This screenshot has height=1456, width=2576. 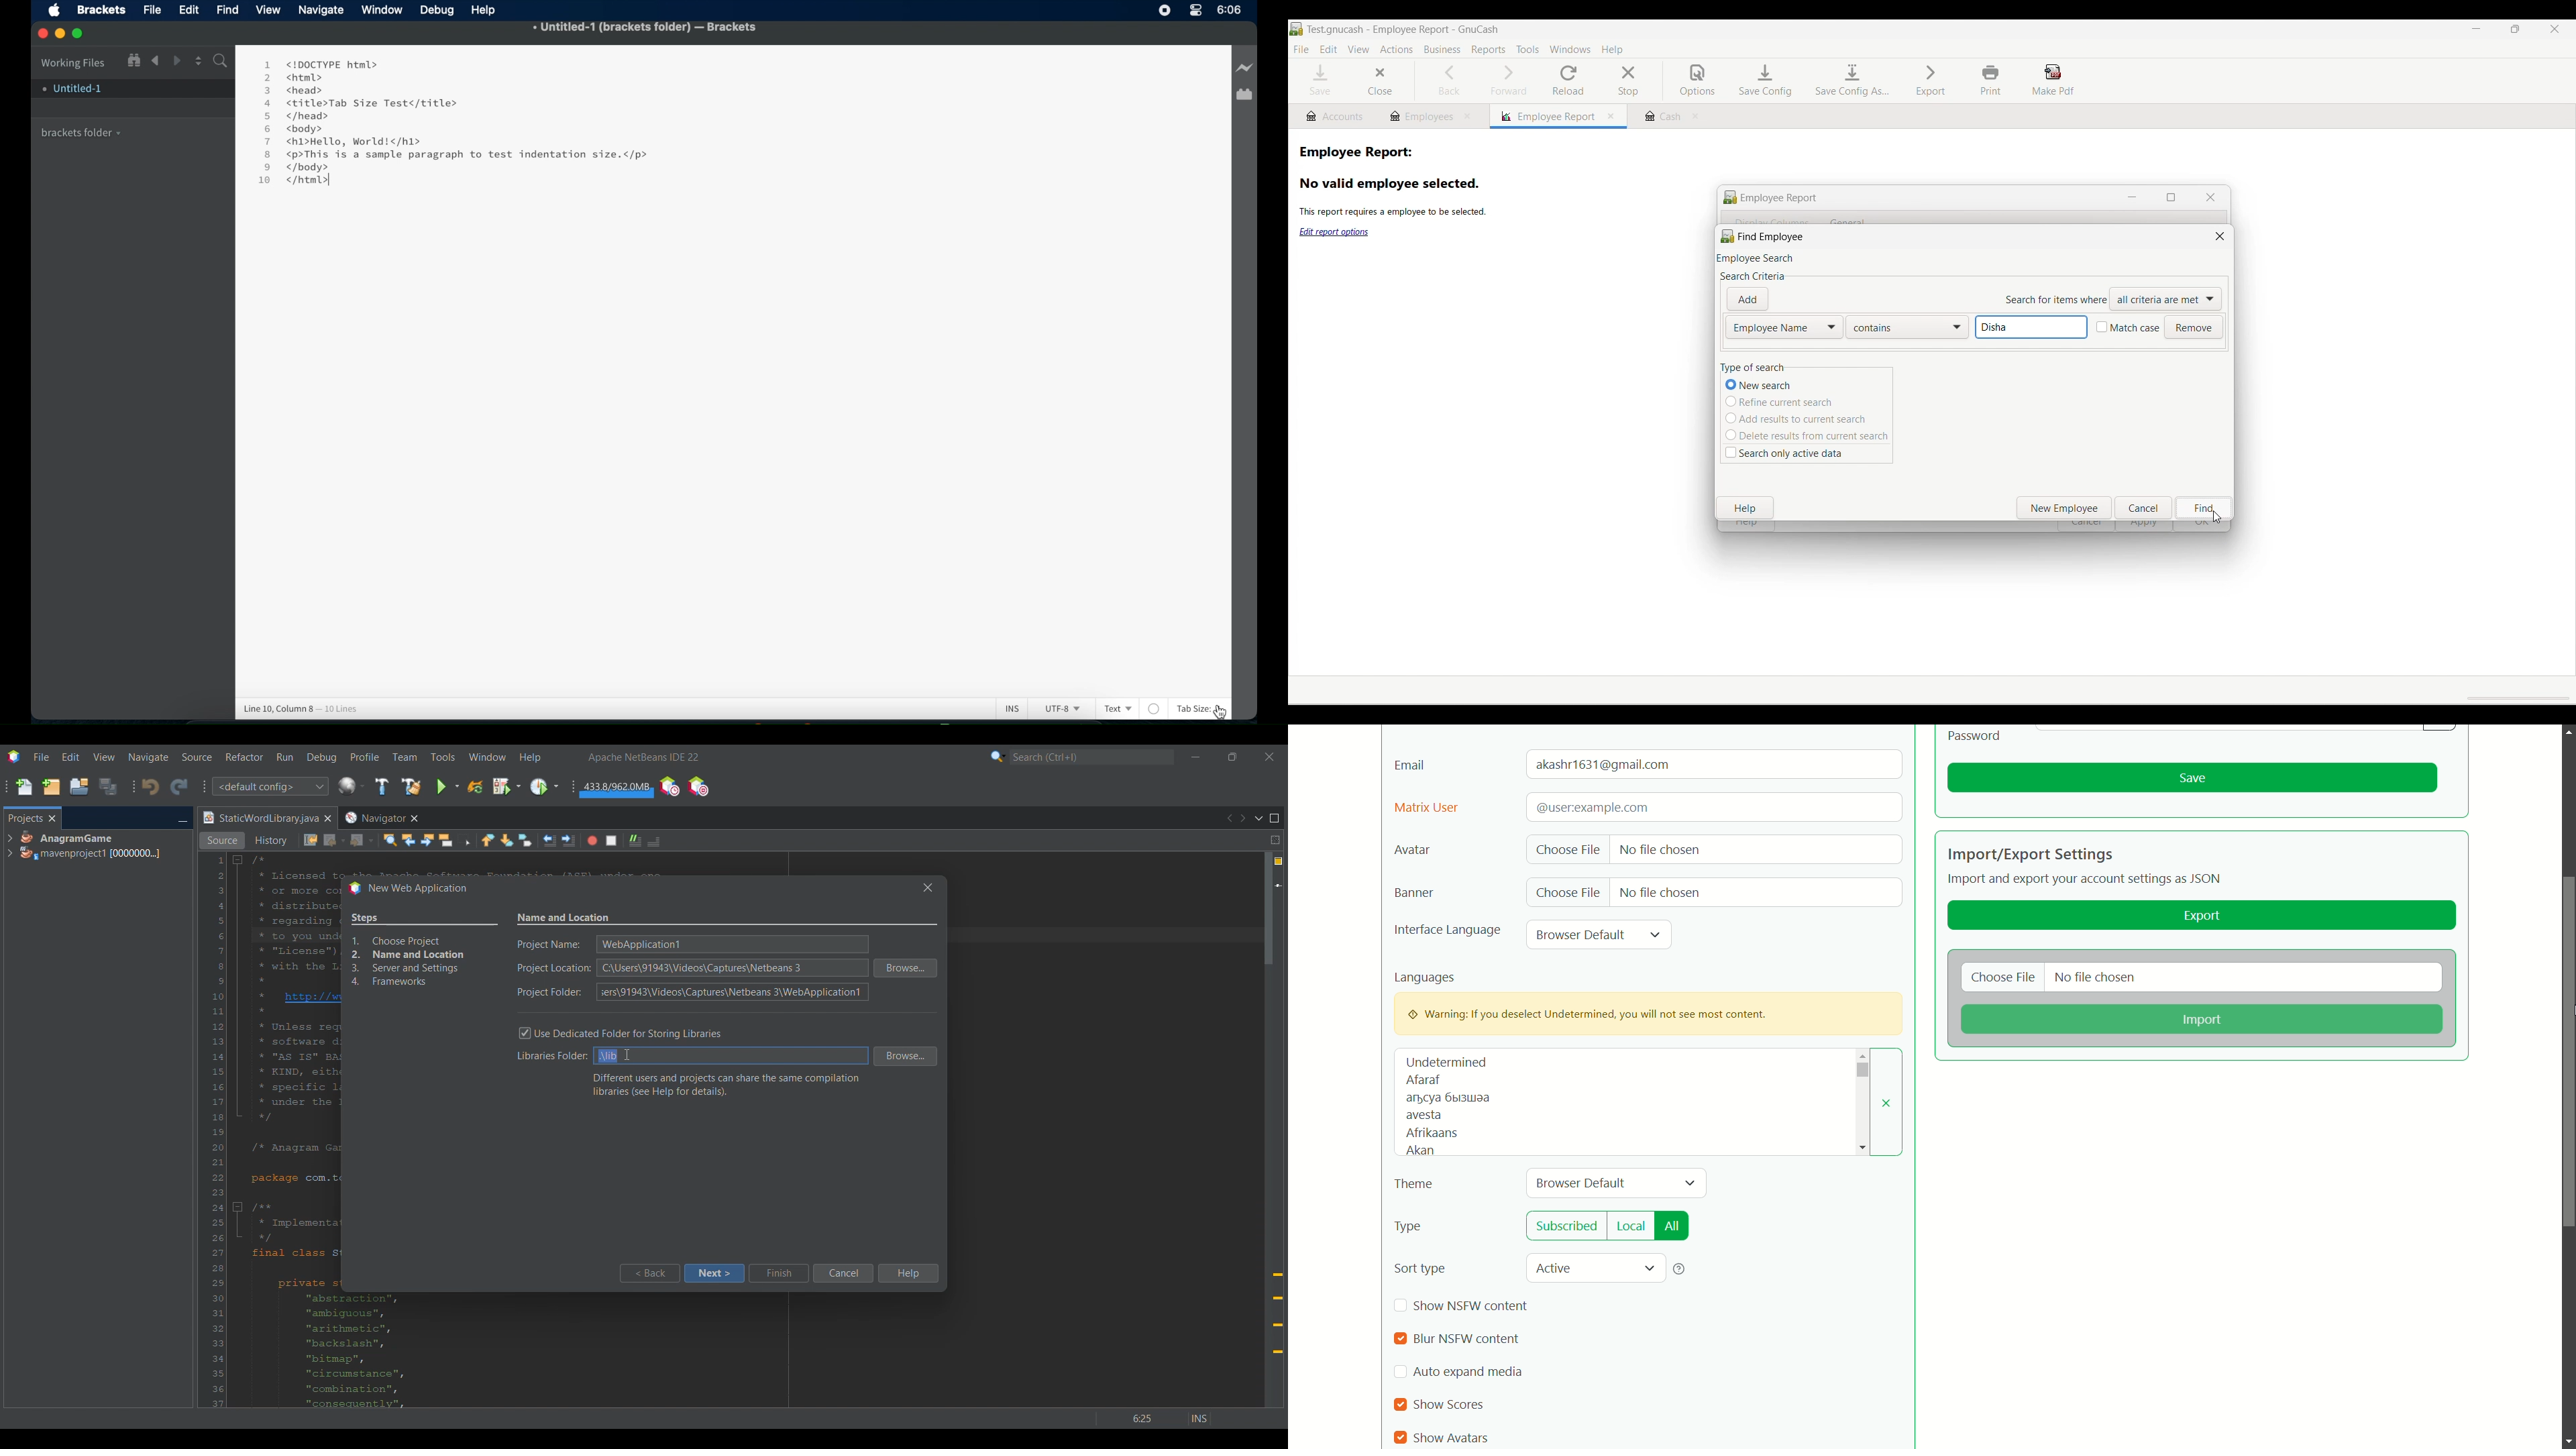 What do you see at coordinates (198, 60) in the screenshot?
I see `Up/Down` at bounding box center [198, 60].